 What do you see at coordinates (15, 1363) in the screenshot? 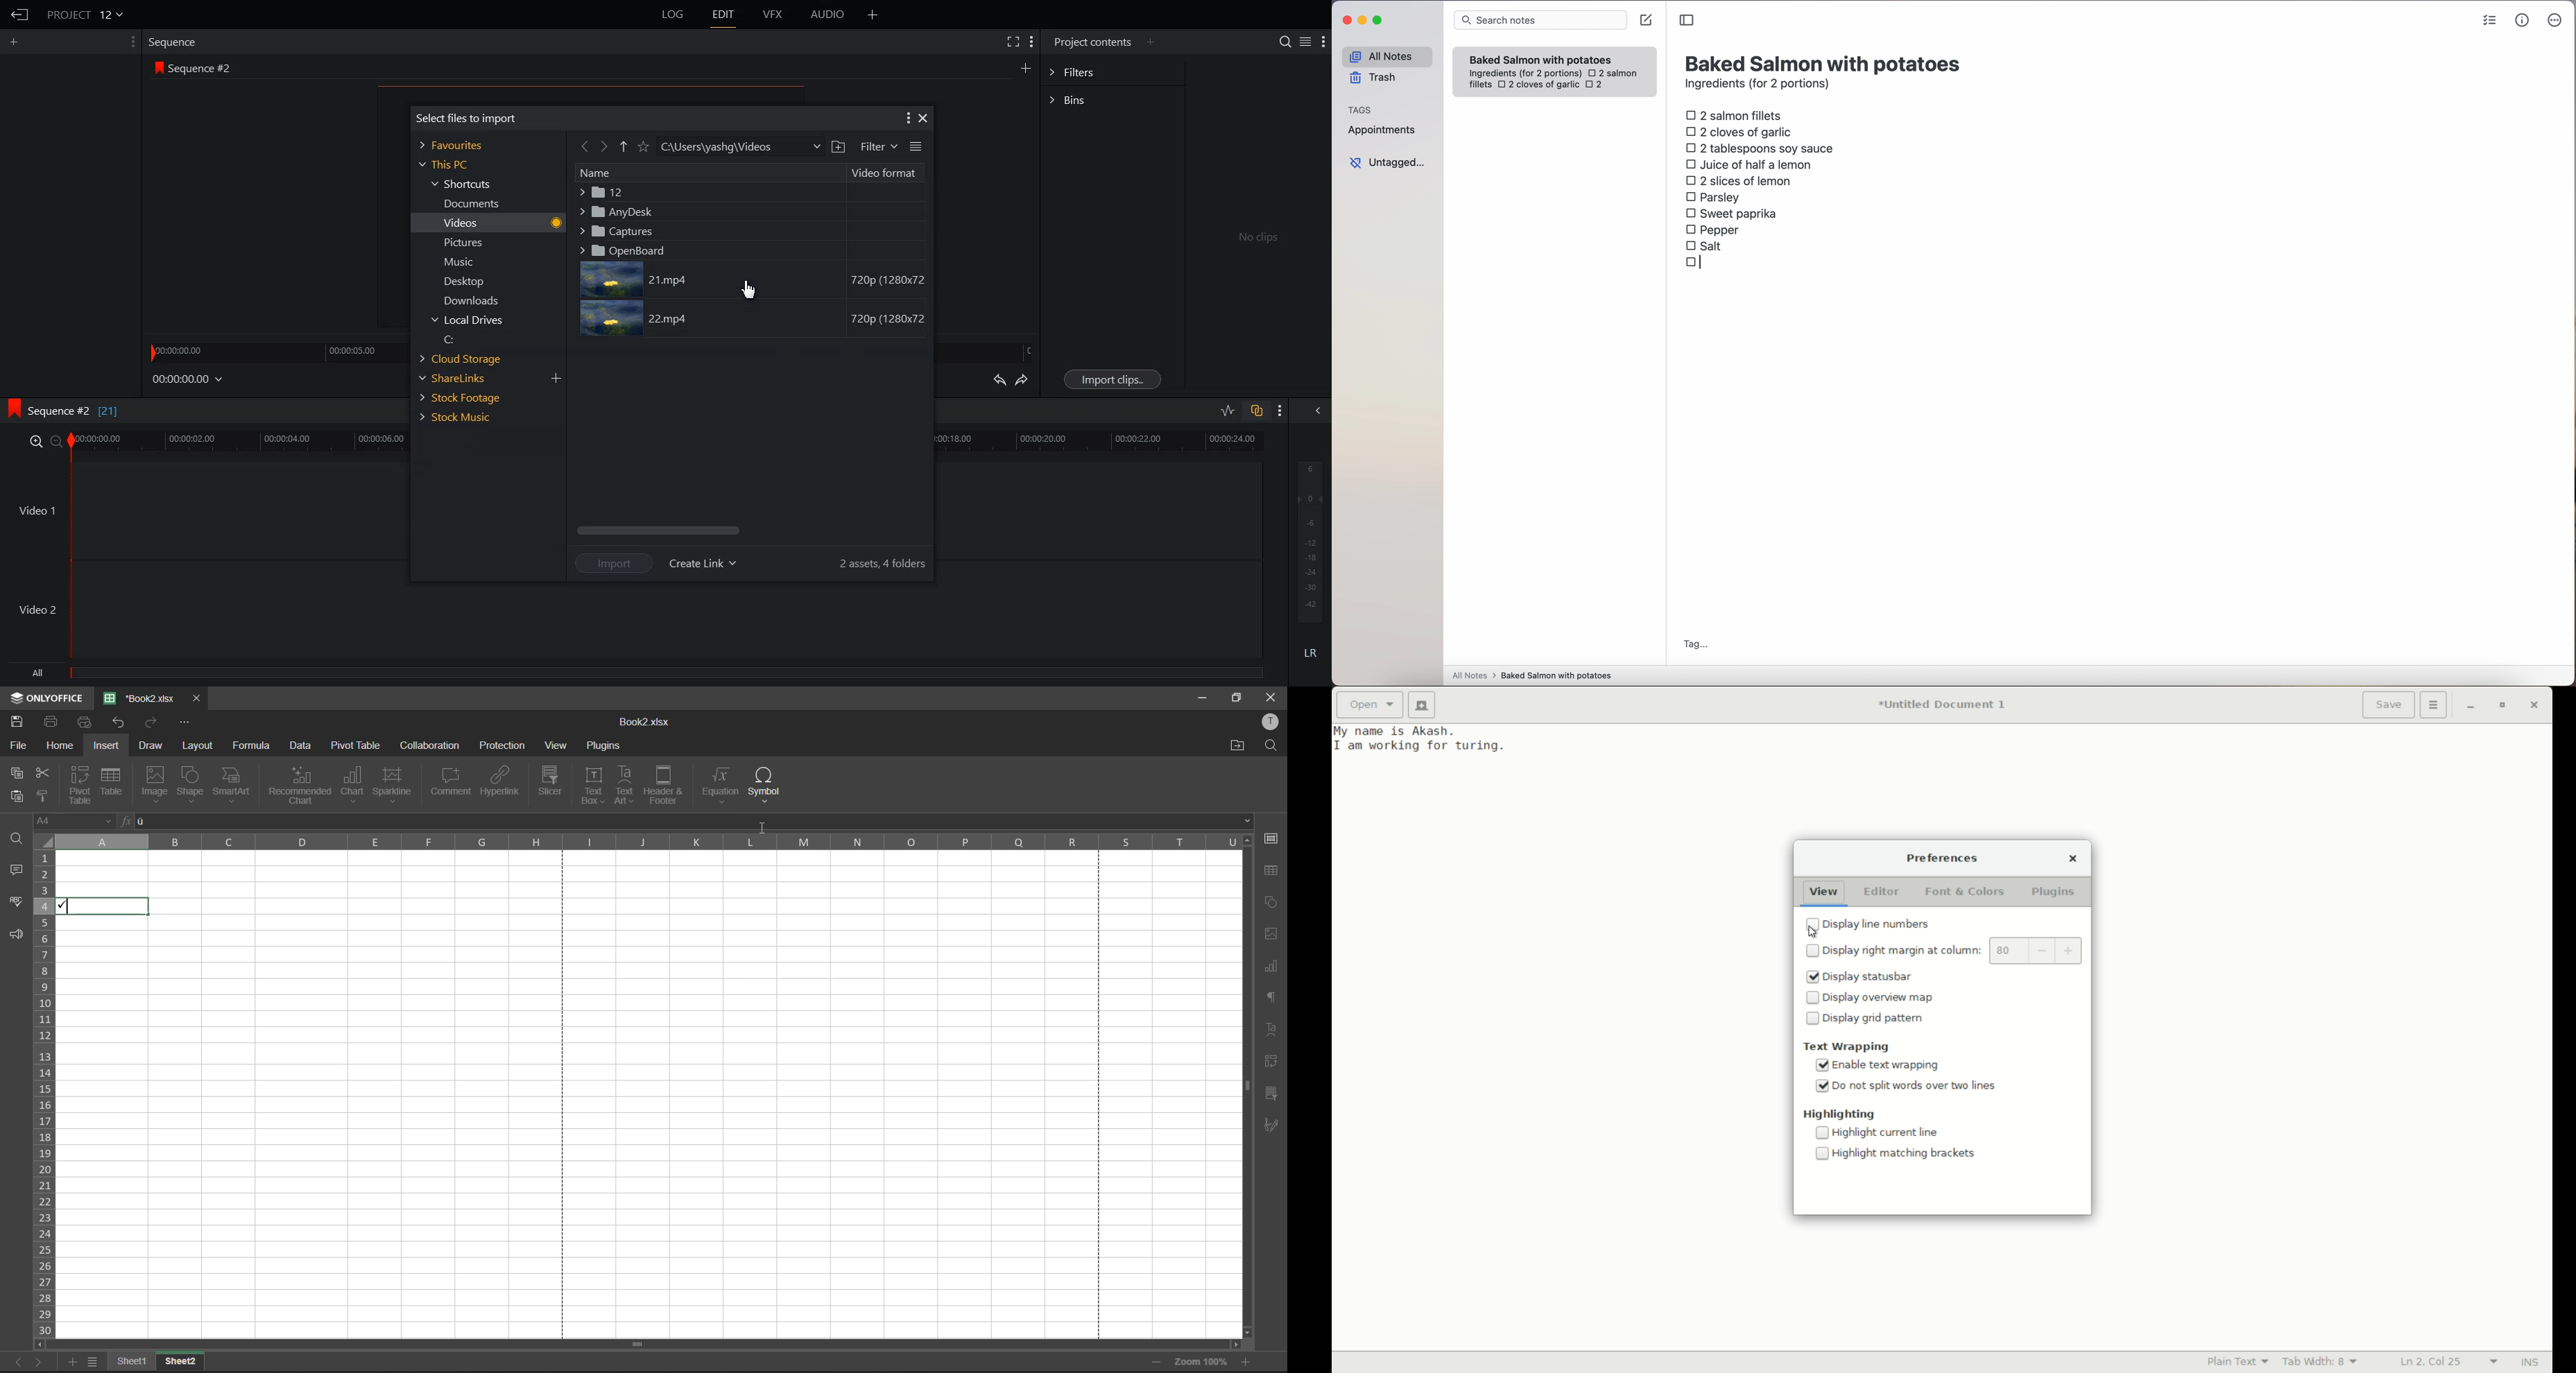
I see `previous` at bounding box center [15, 1363].